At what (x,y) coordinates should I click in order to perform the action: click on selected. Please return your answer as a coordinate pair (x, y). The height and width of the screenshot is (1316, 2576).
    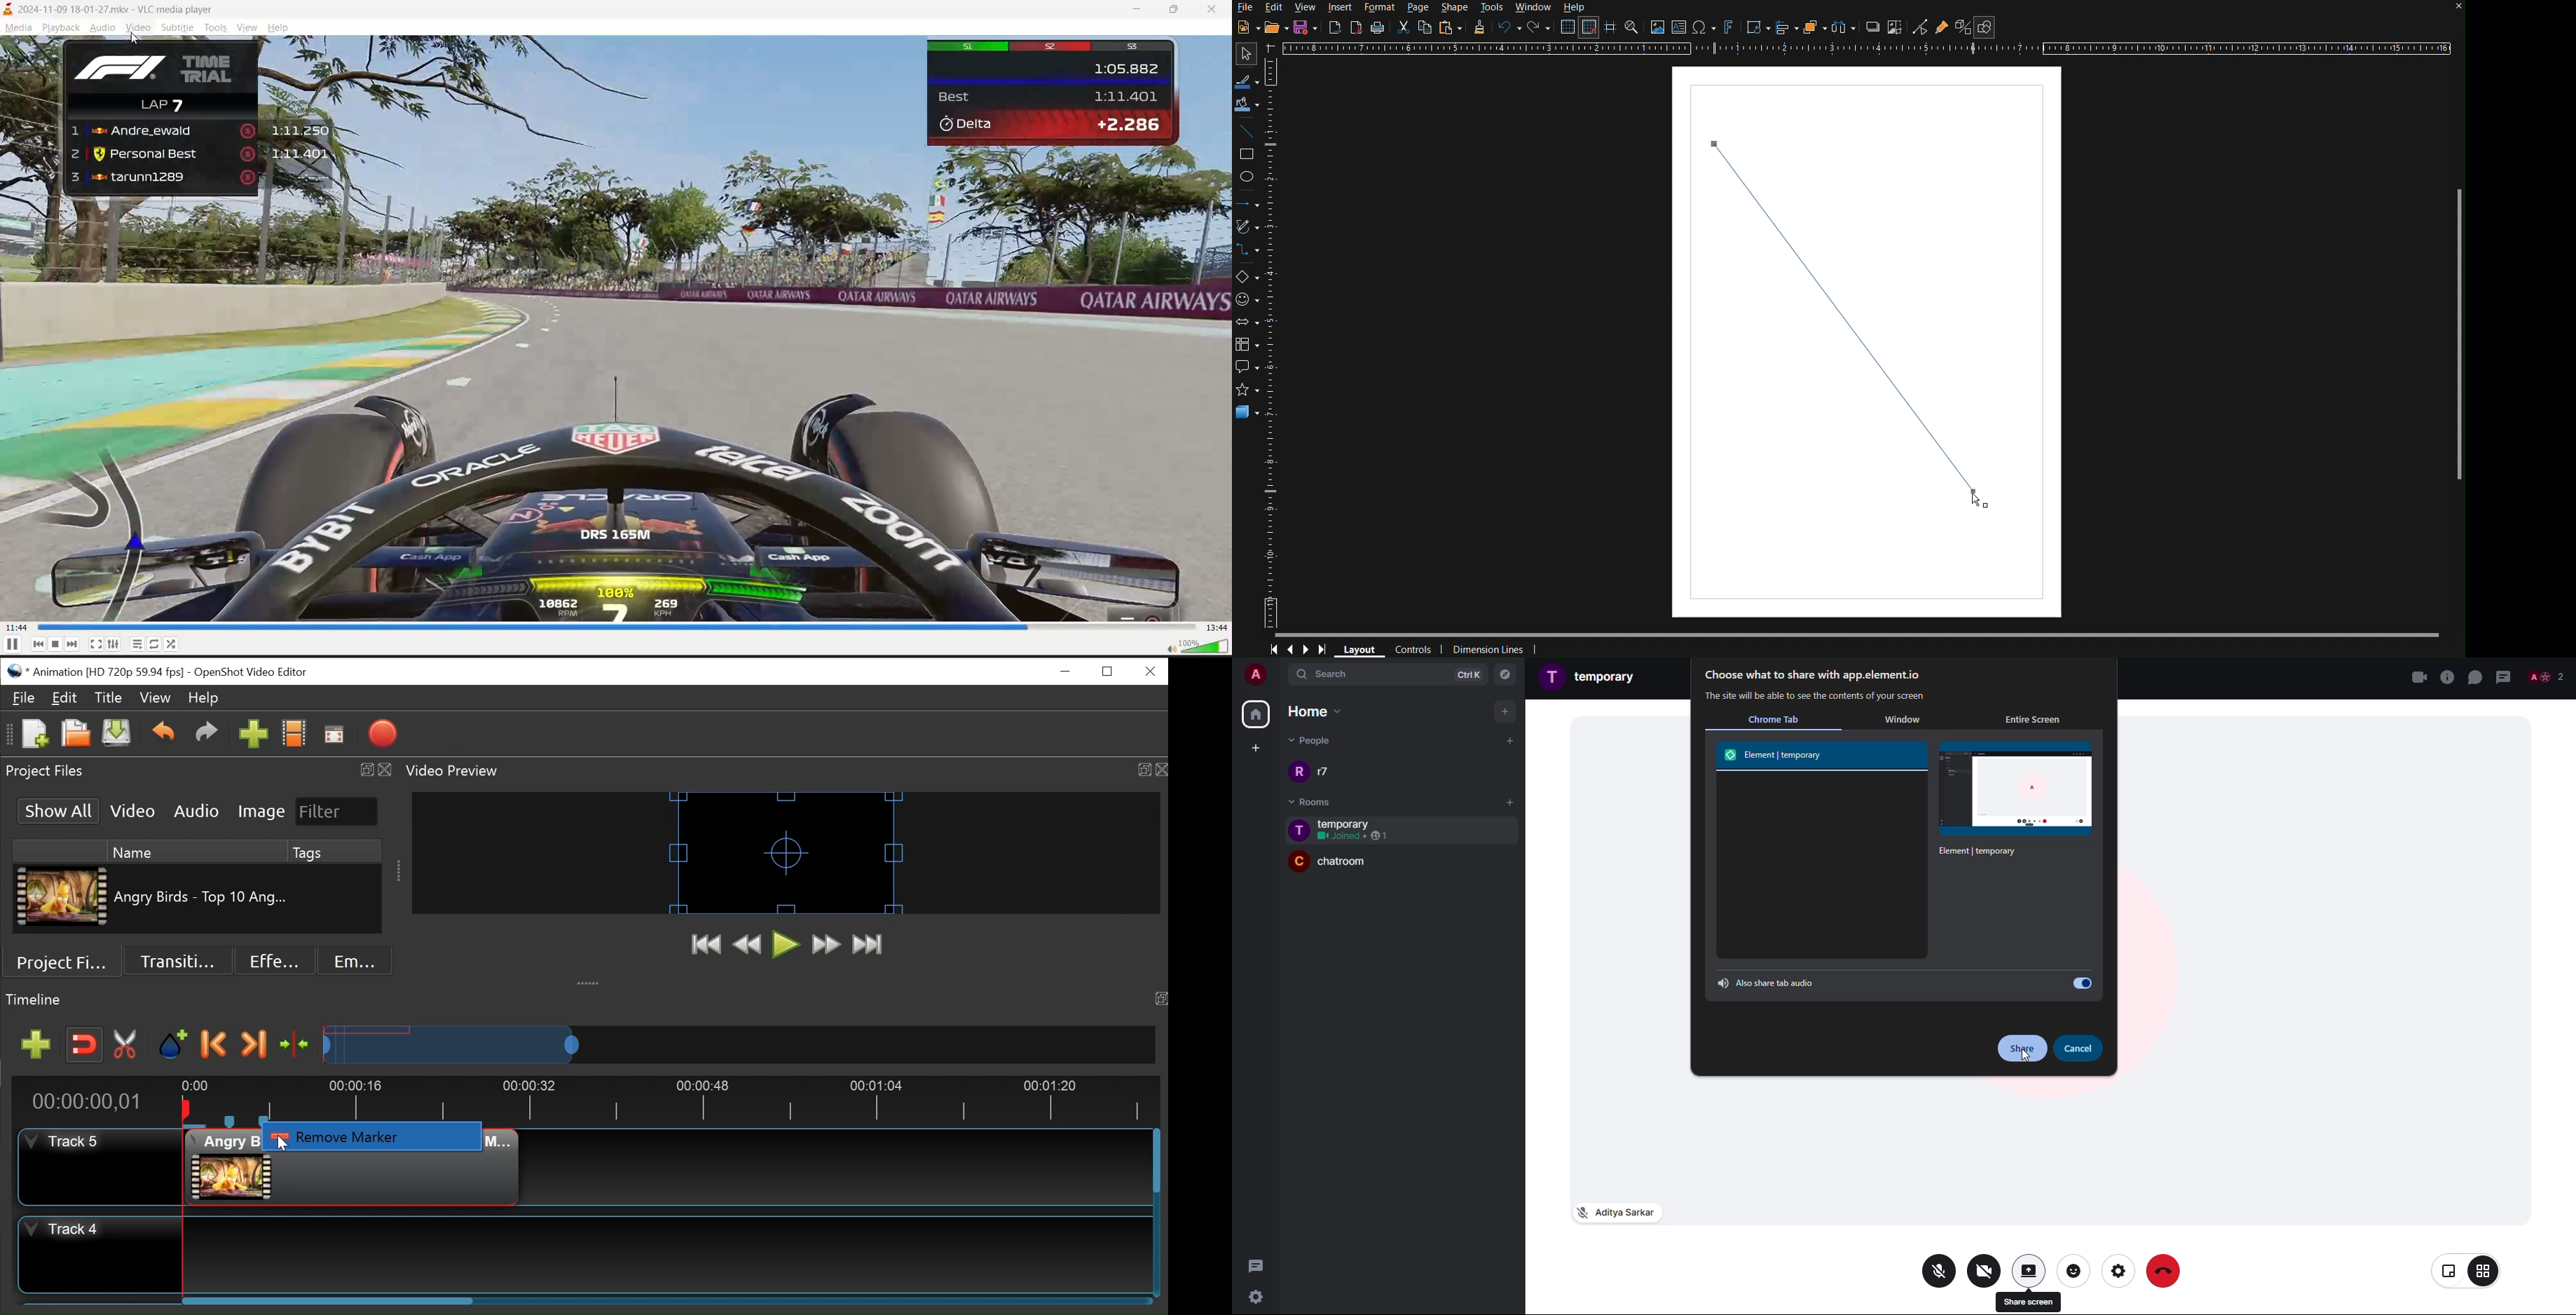
    Looking at the image, I should click on (2019, 802).